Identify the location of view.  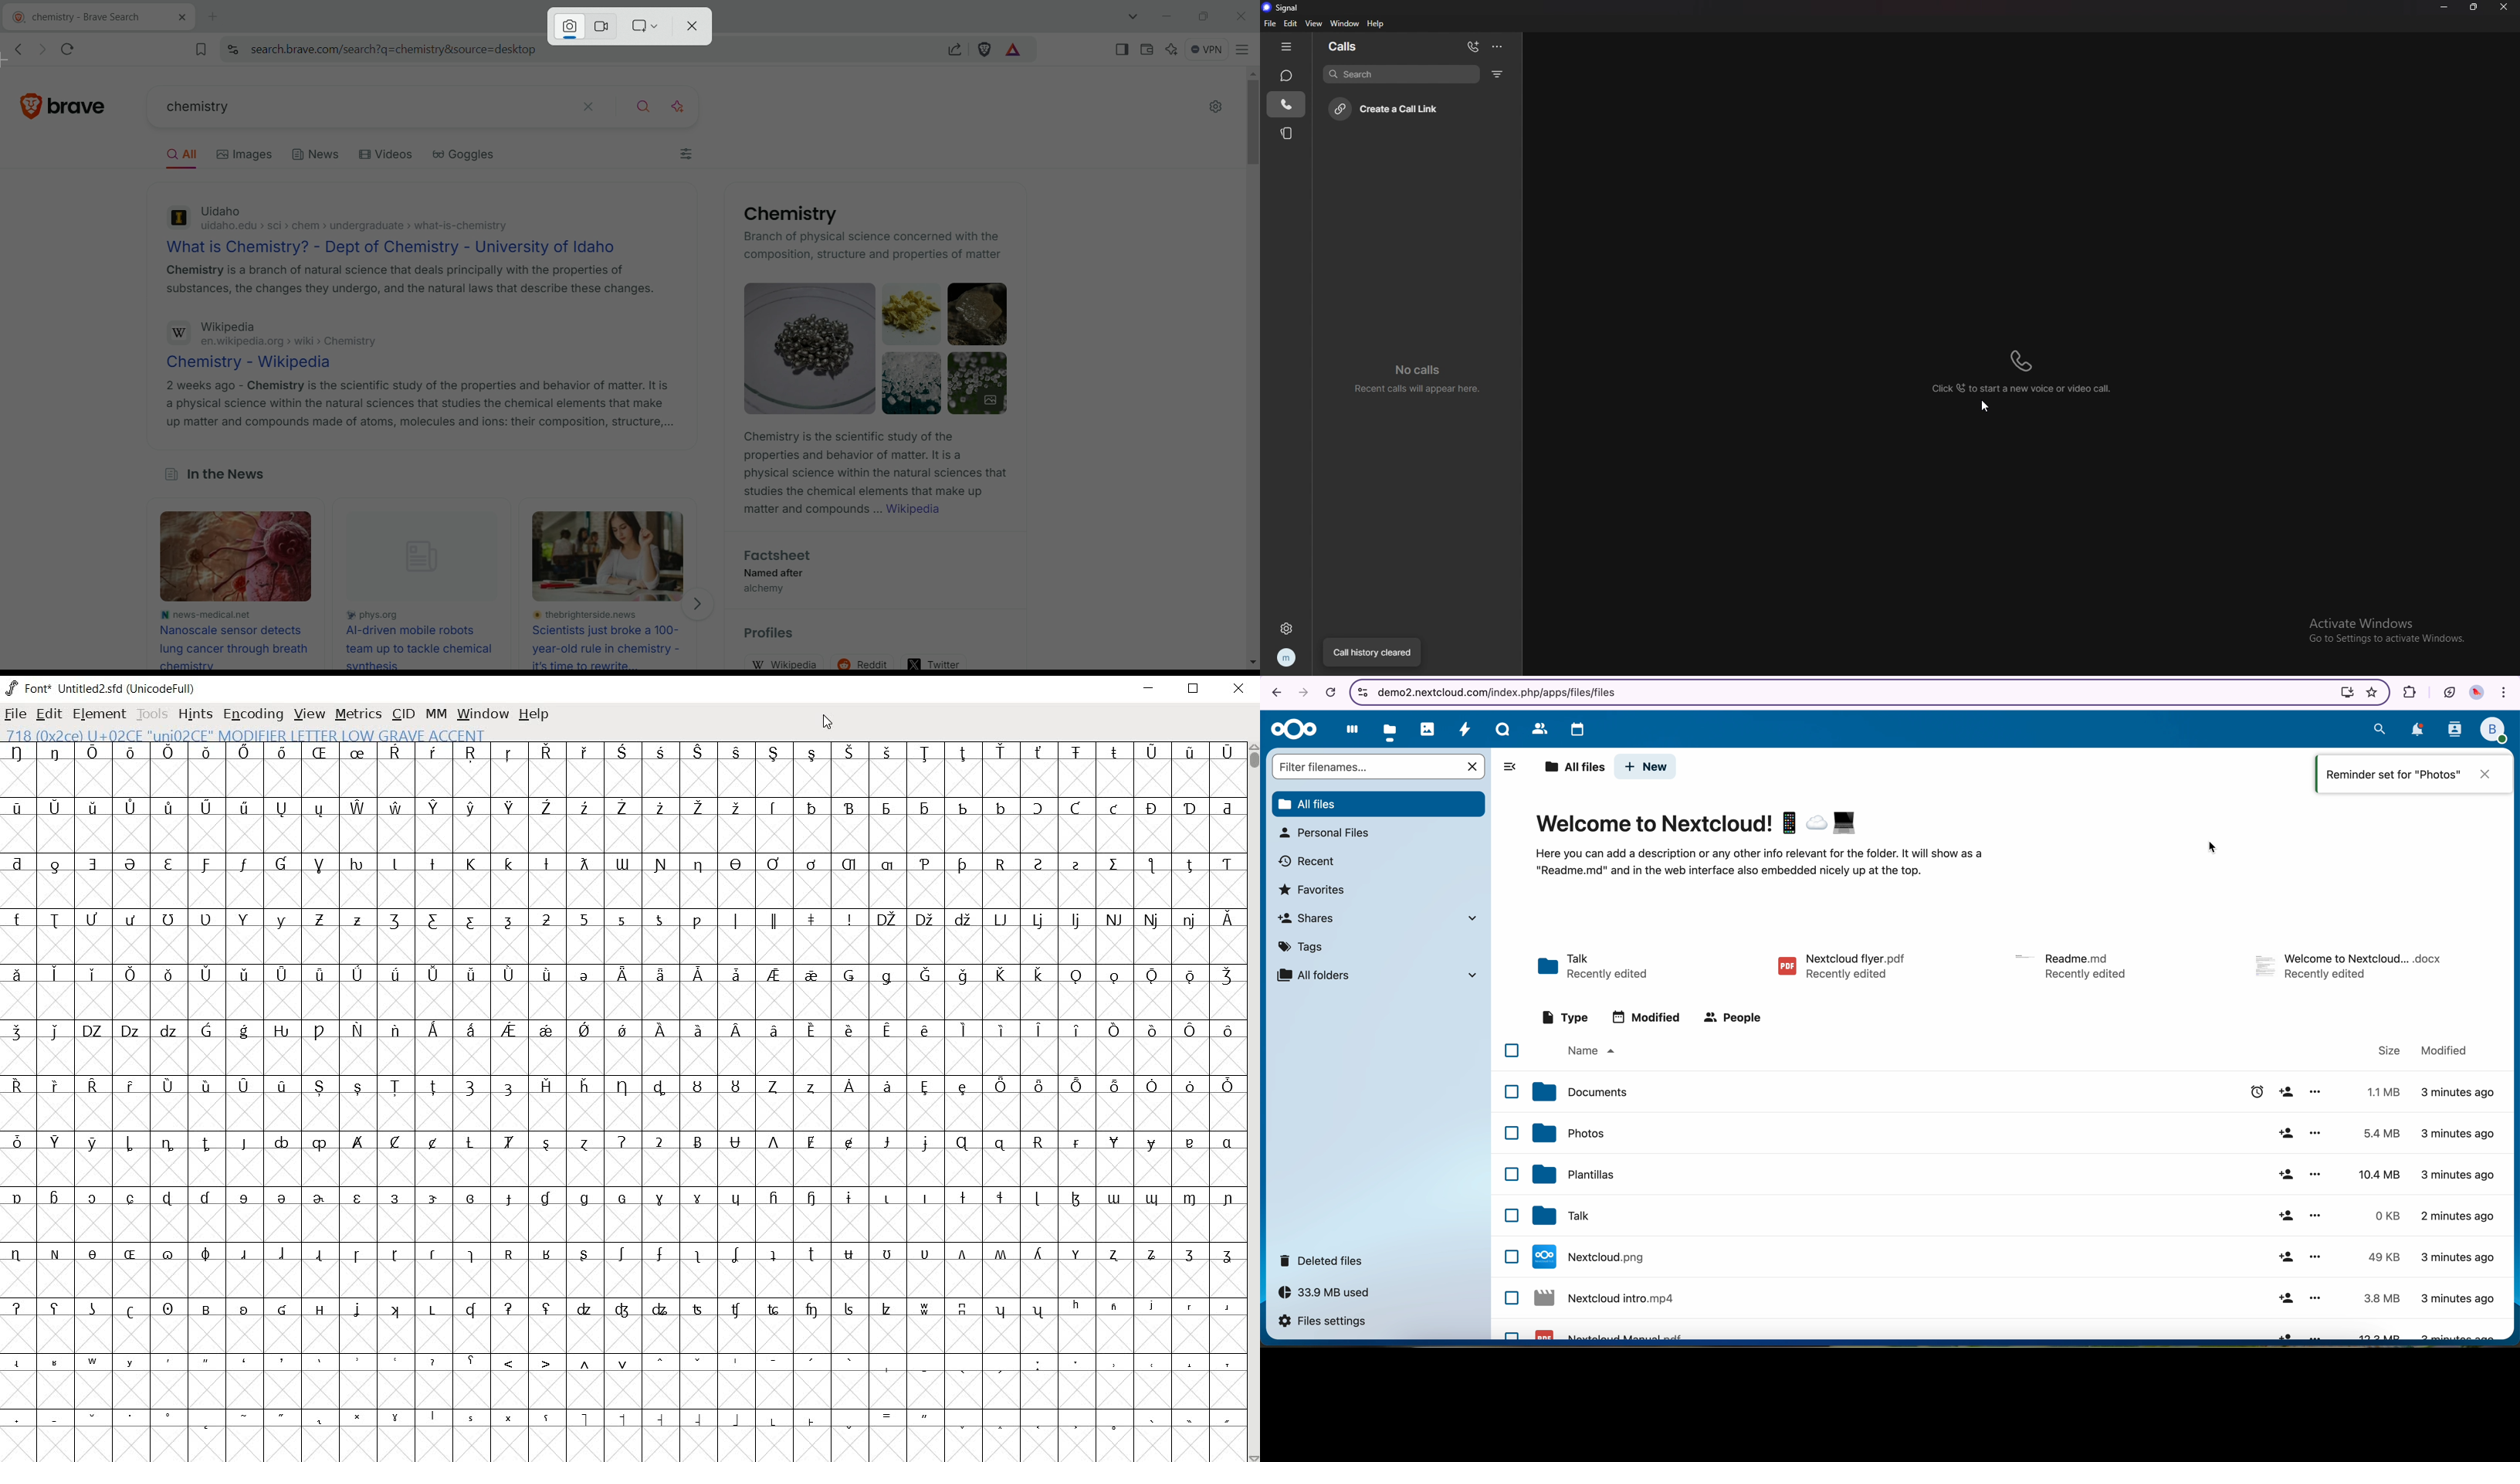
(310, 715).